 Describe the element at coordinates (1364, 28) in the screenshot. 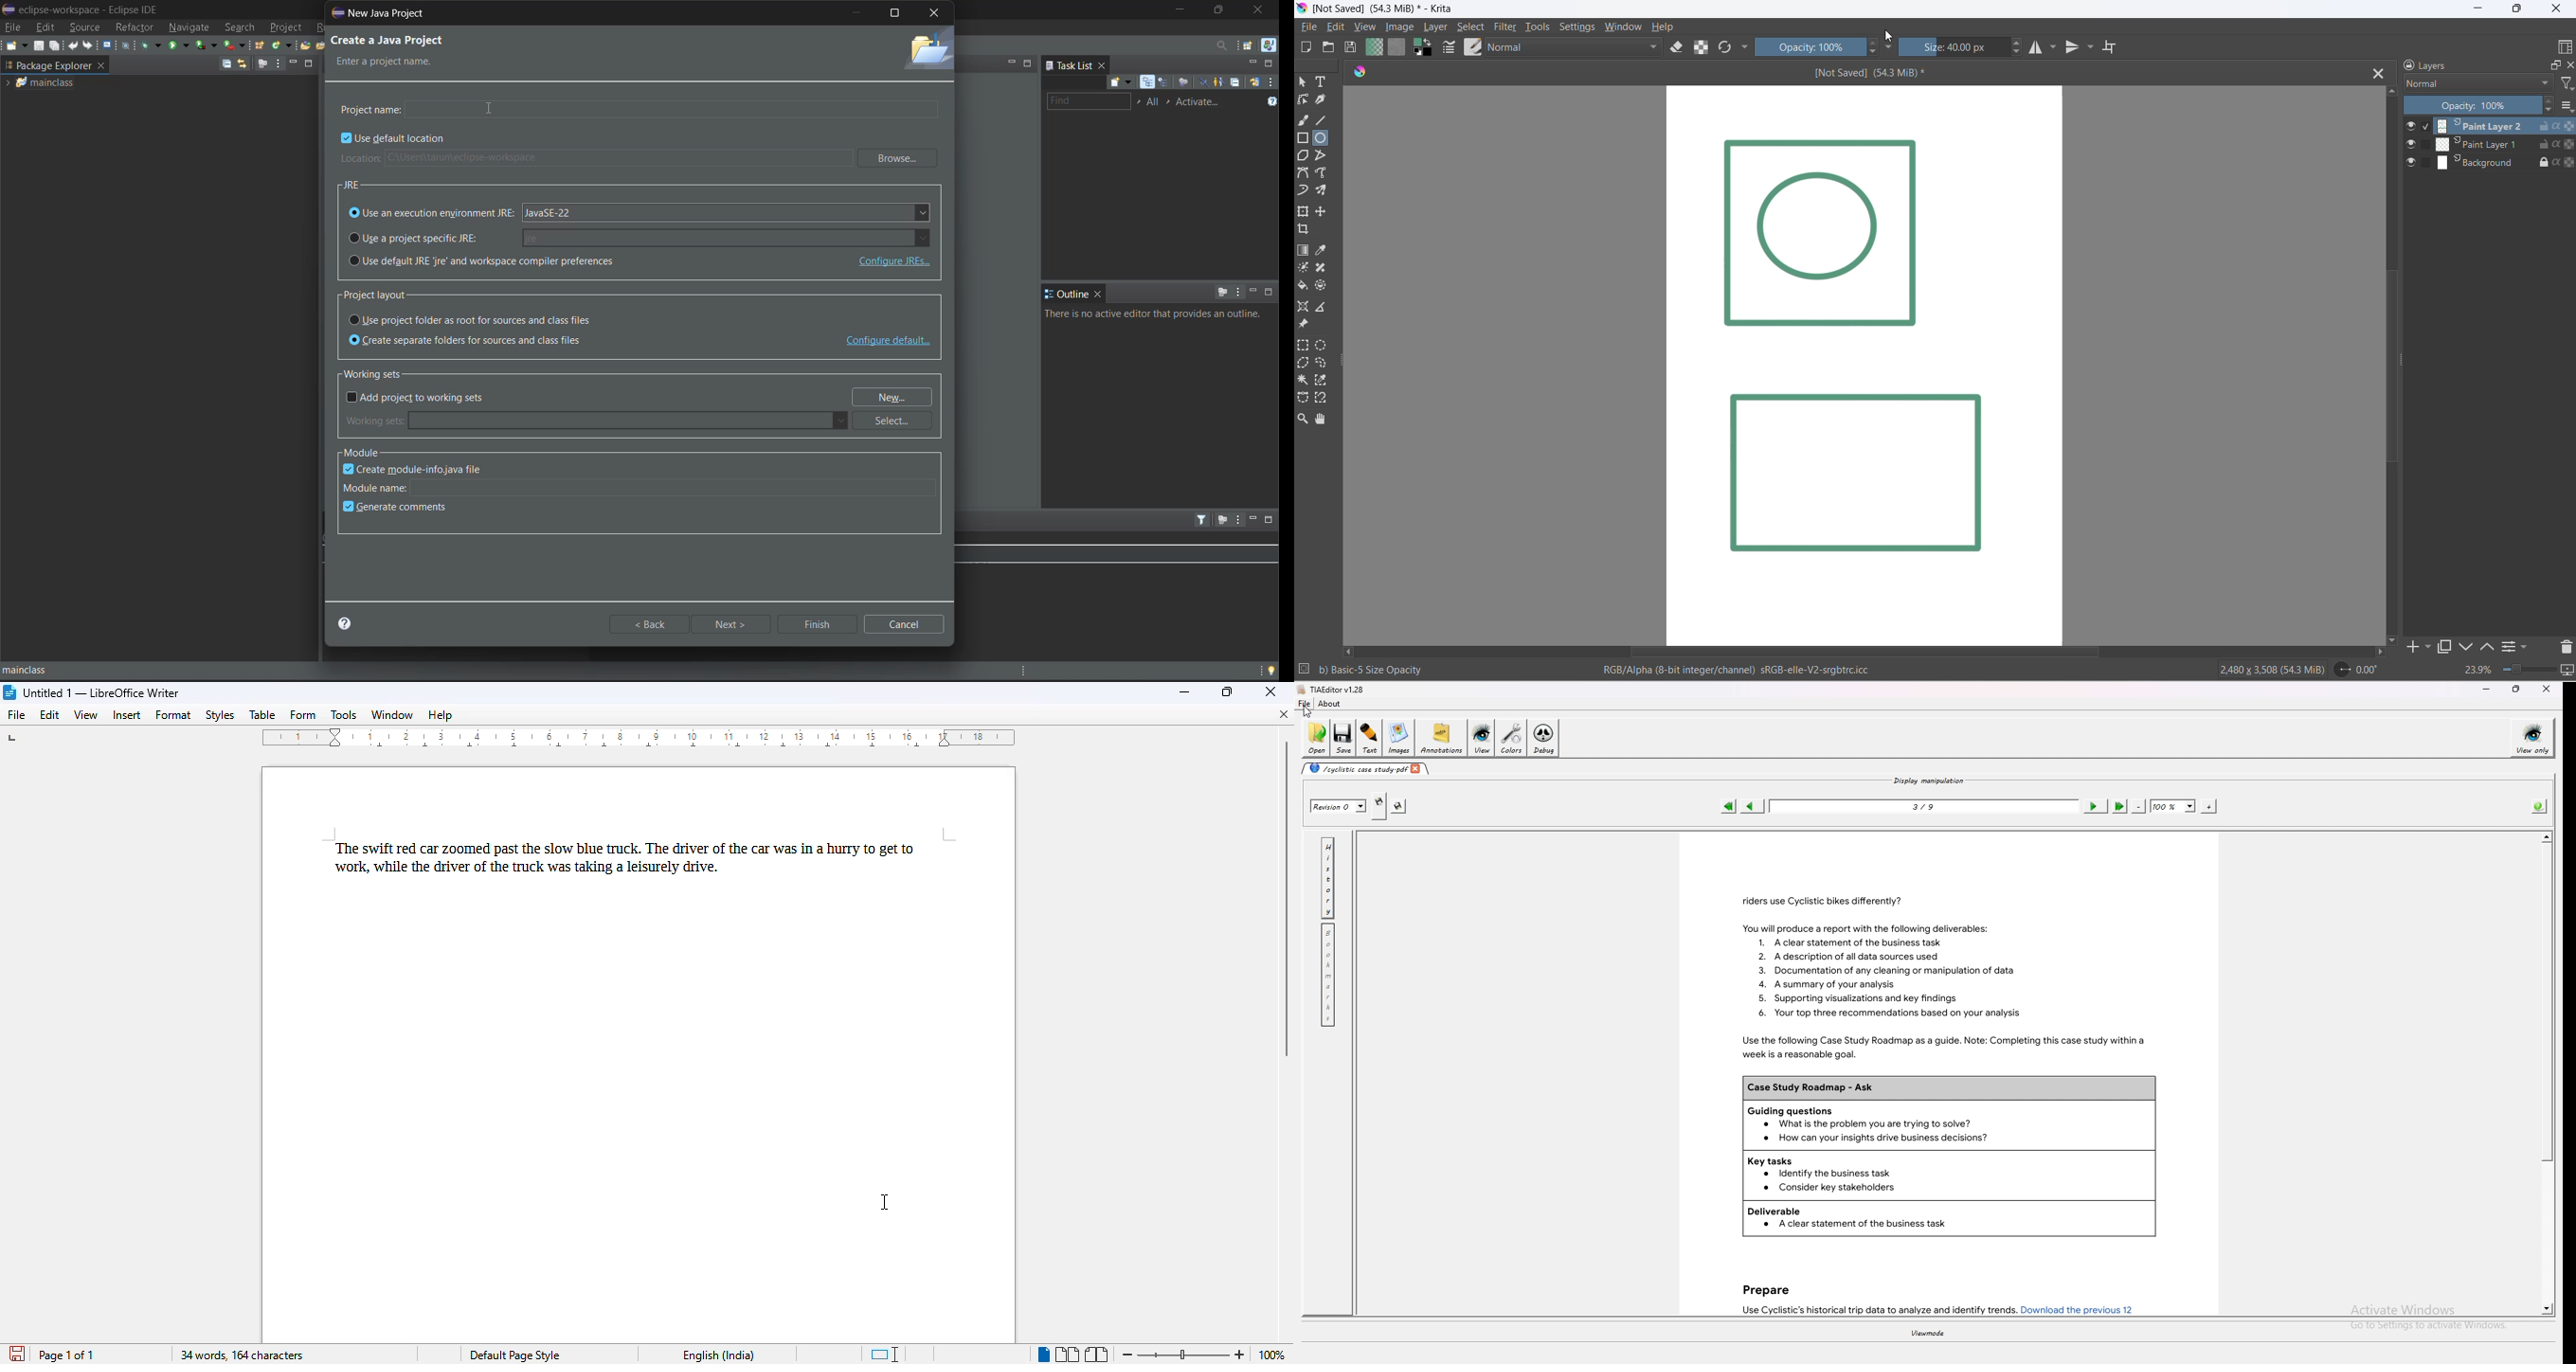

I see `view` at that location.